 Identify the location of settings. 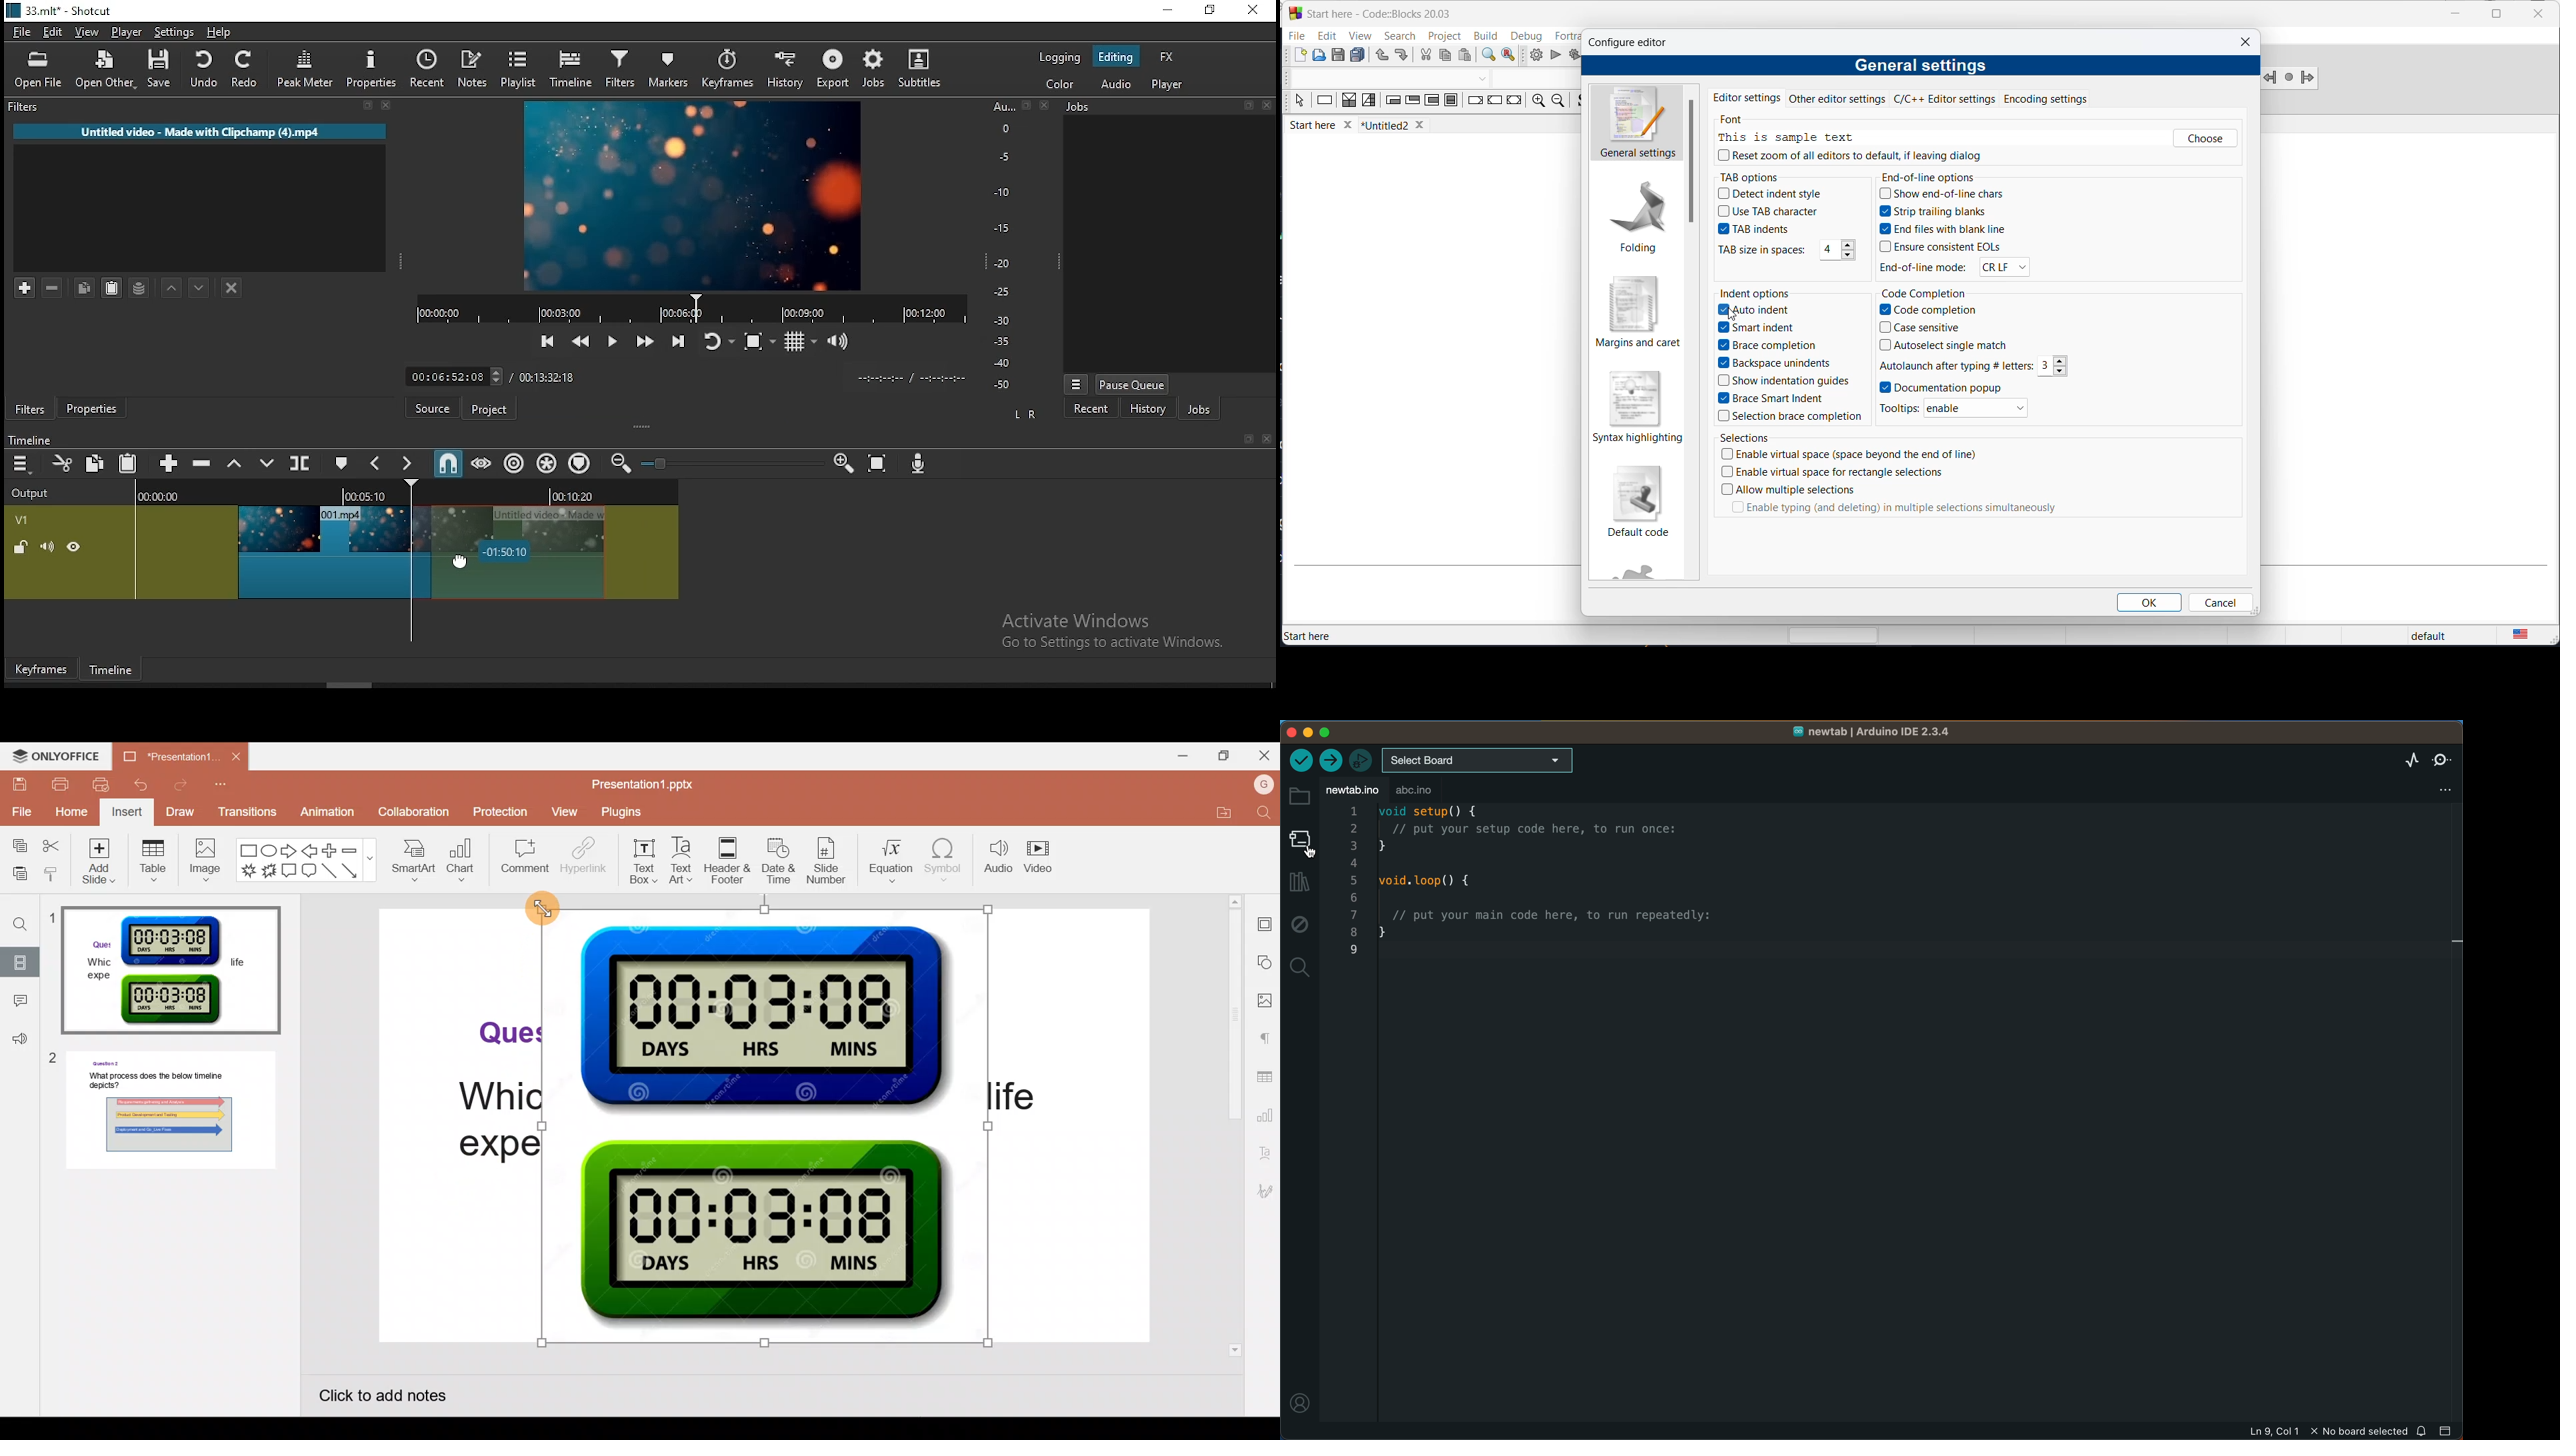
(176, 32).